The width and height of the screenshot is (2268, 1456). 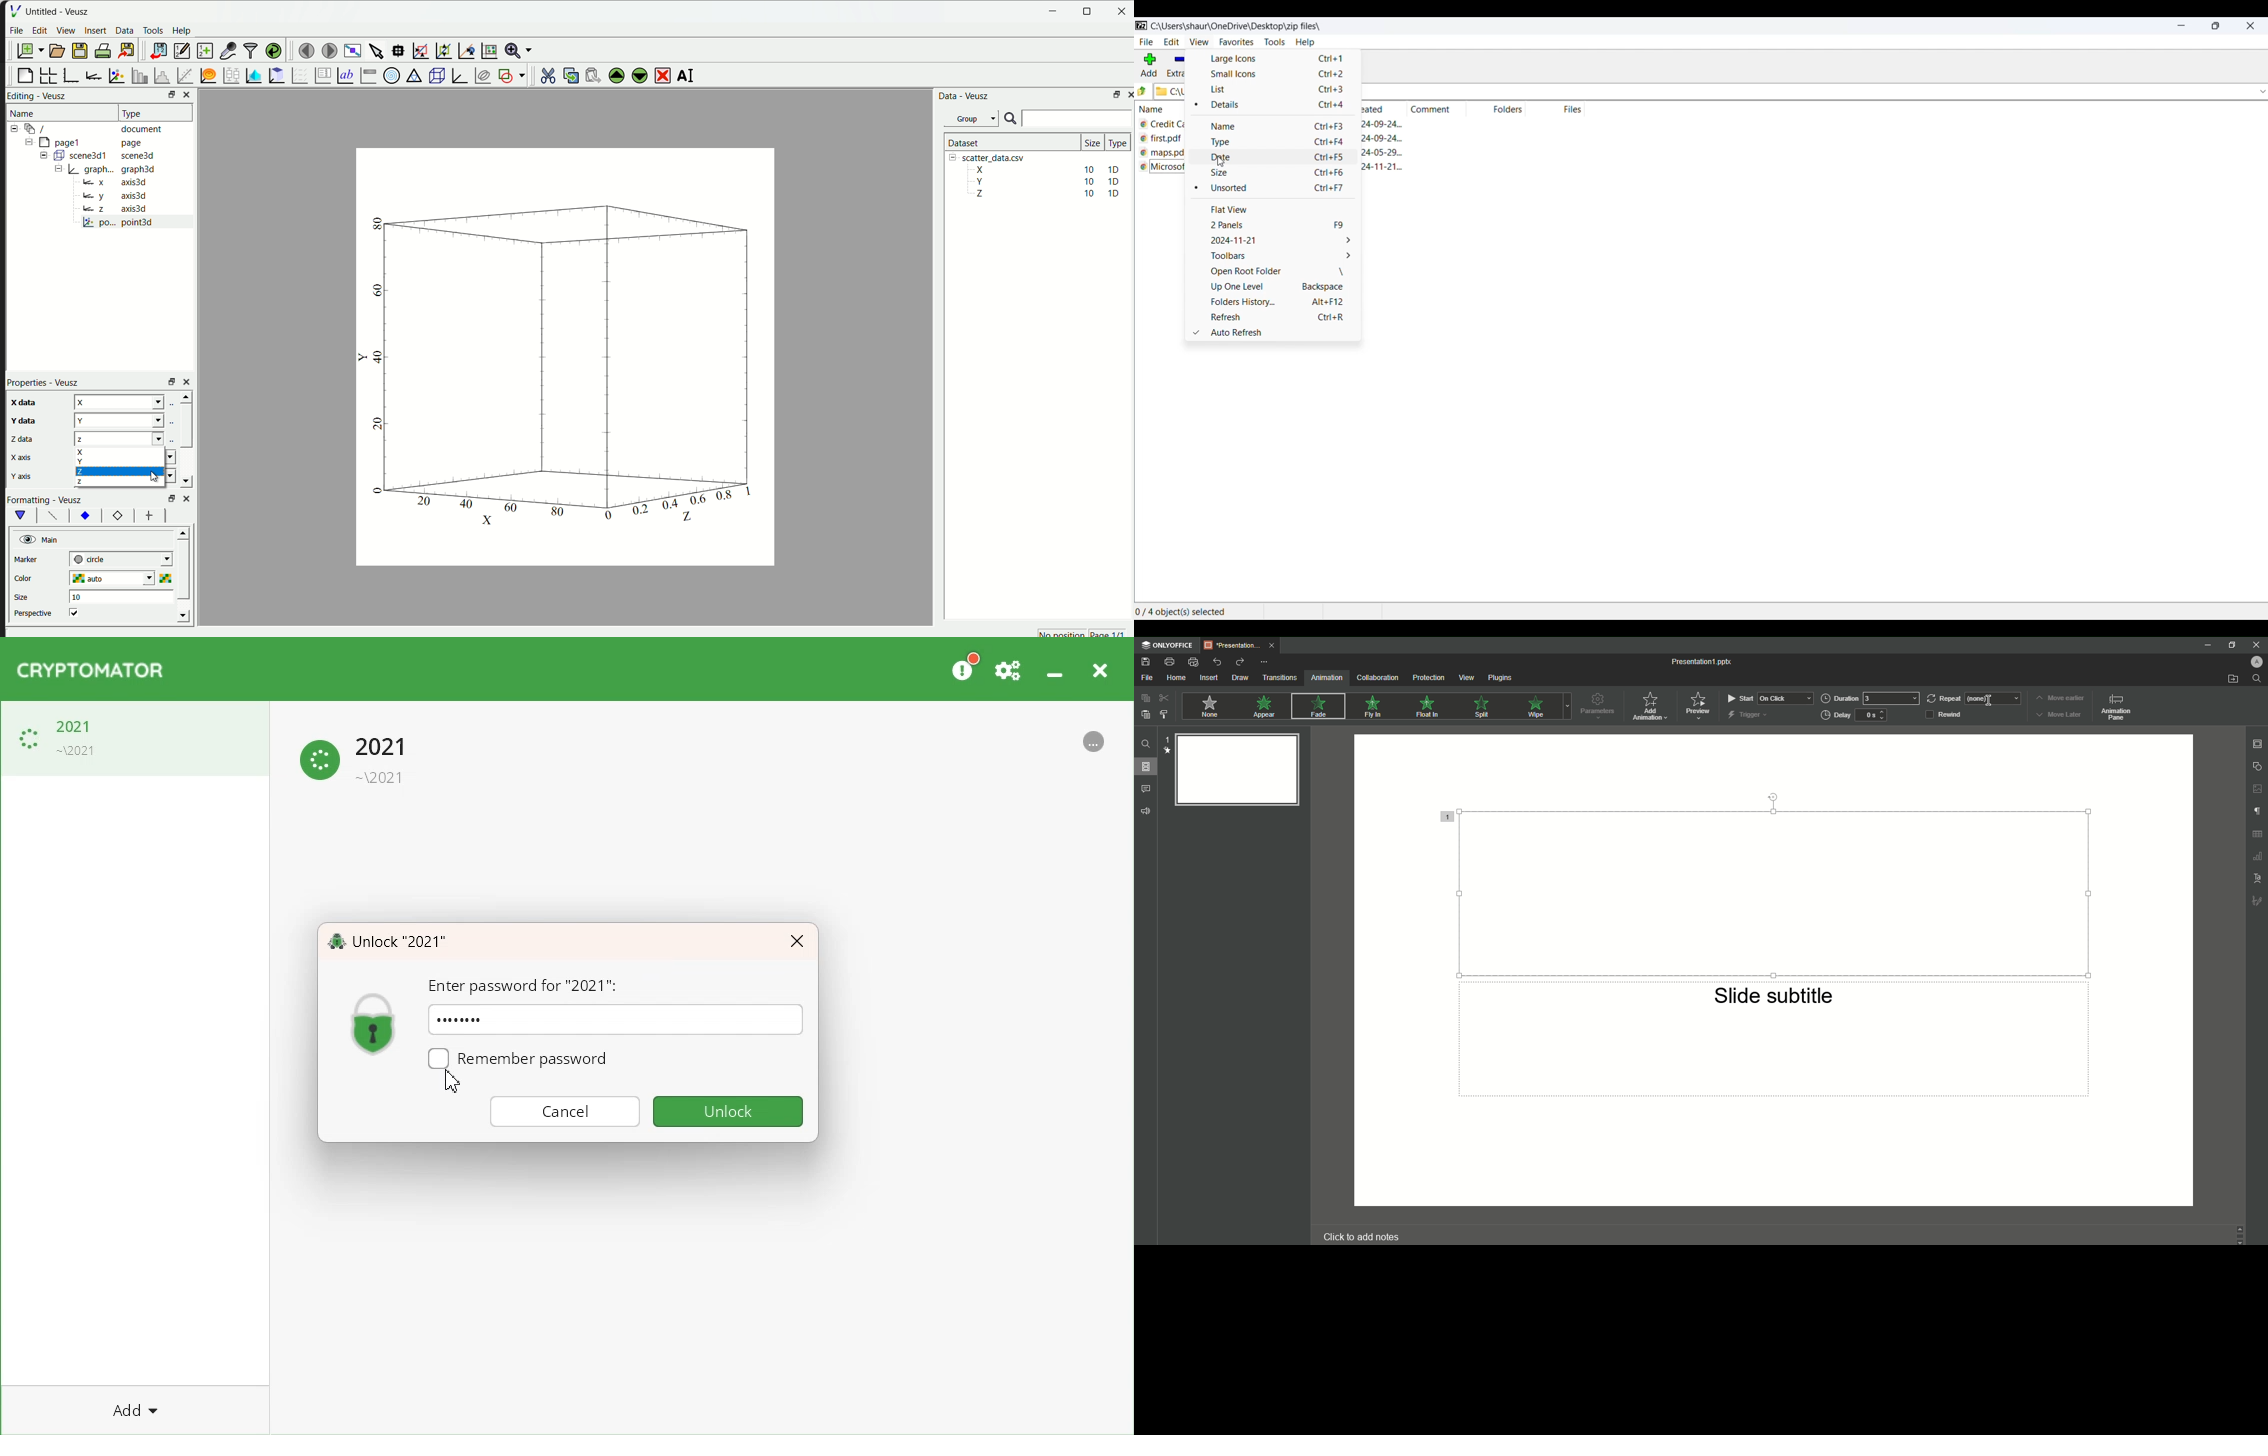 I want to click on size, so click(x=24, y=596).